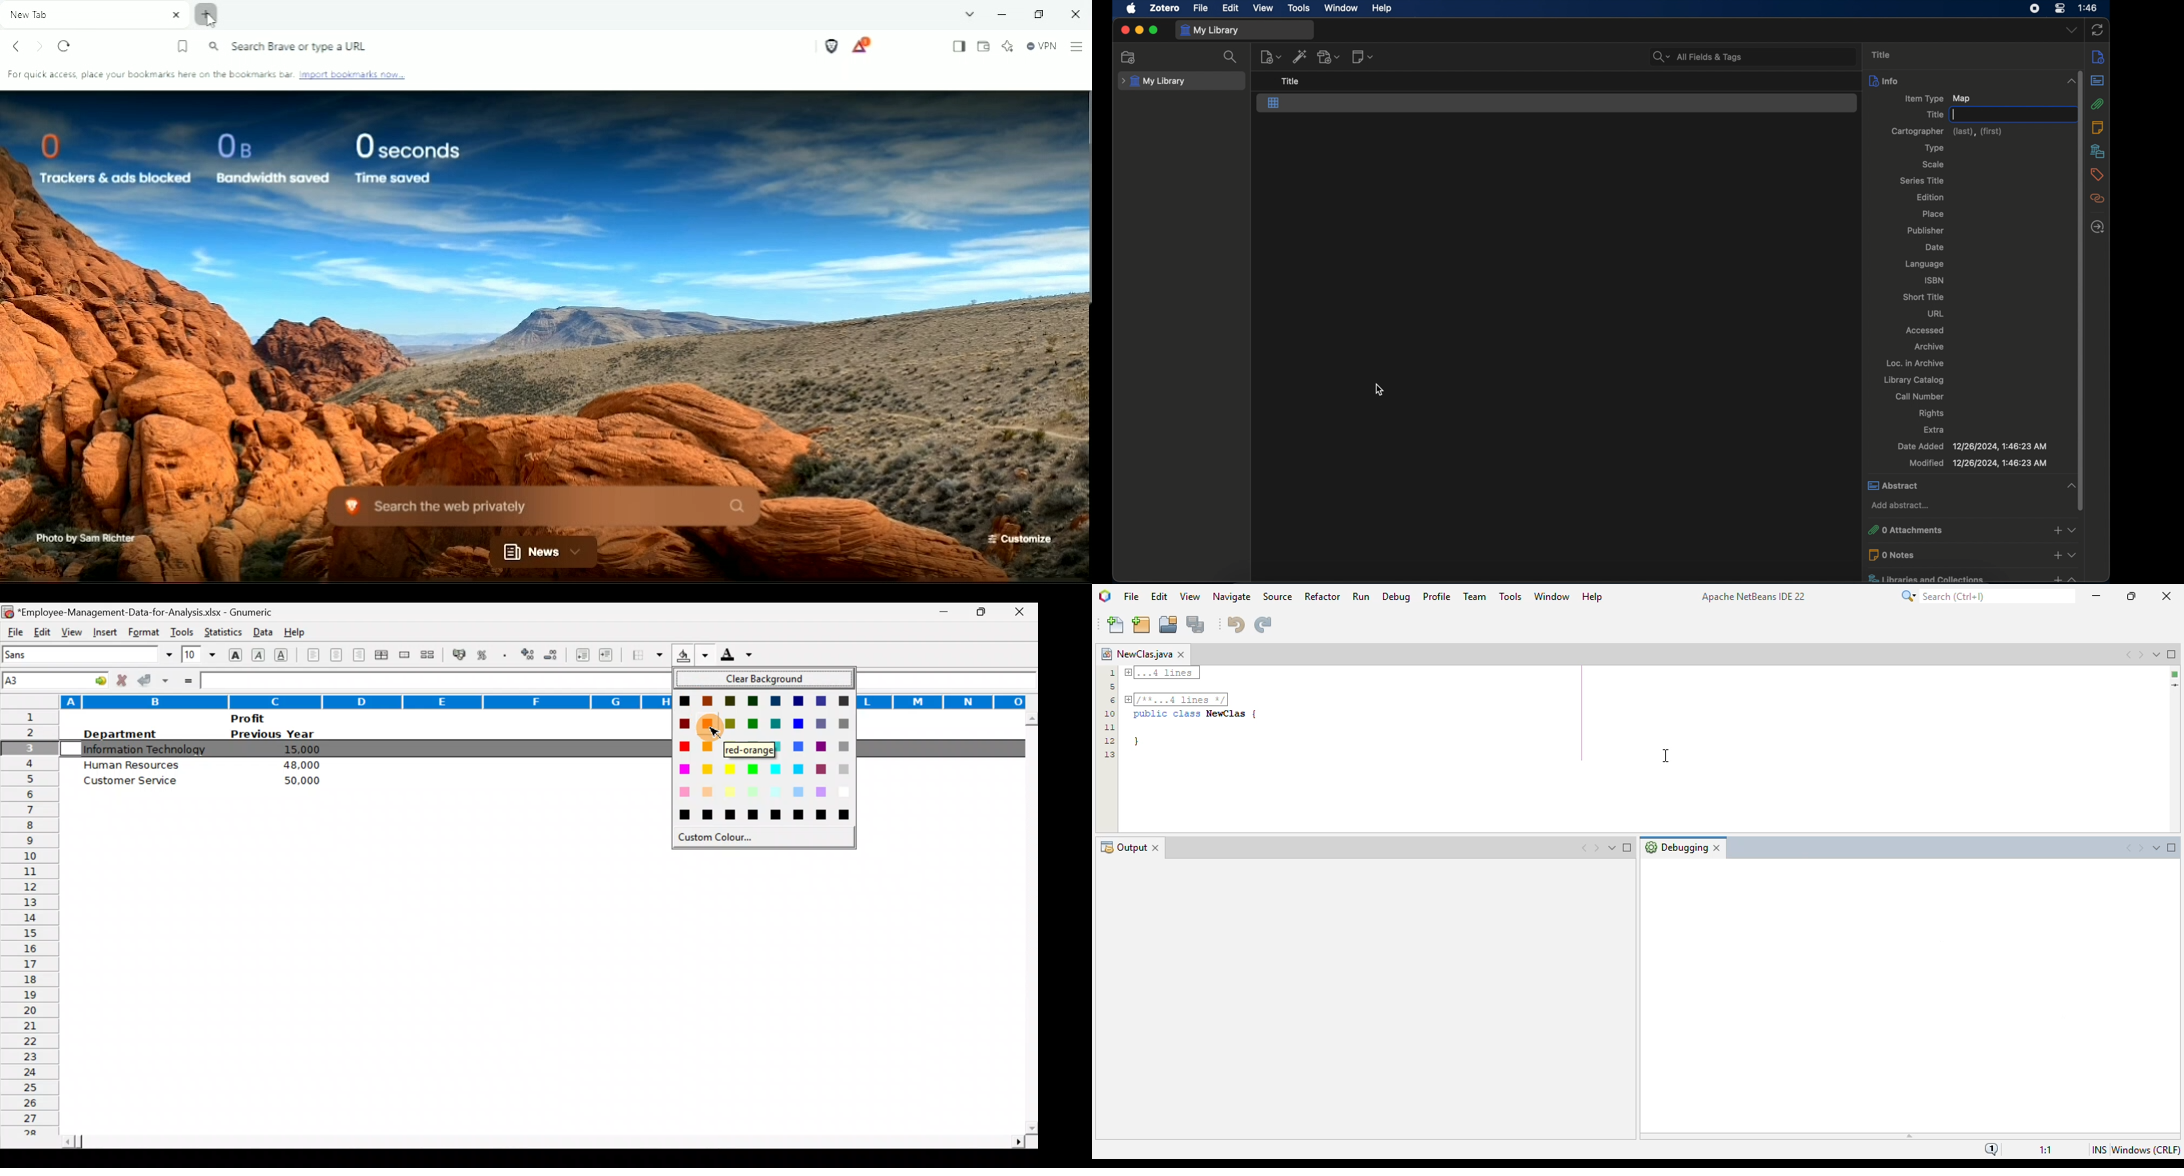 The width and height of the screenshot is (2184, 1176). I want to click on new item, so click(1271, 57).